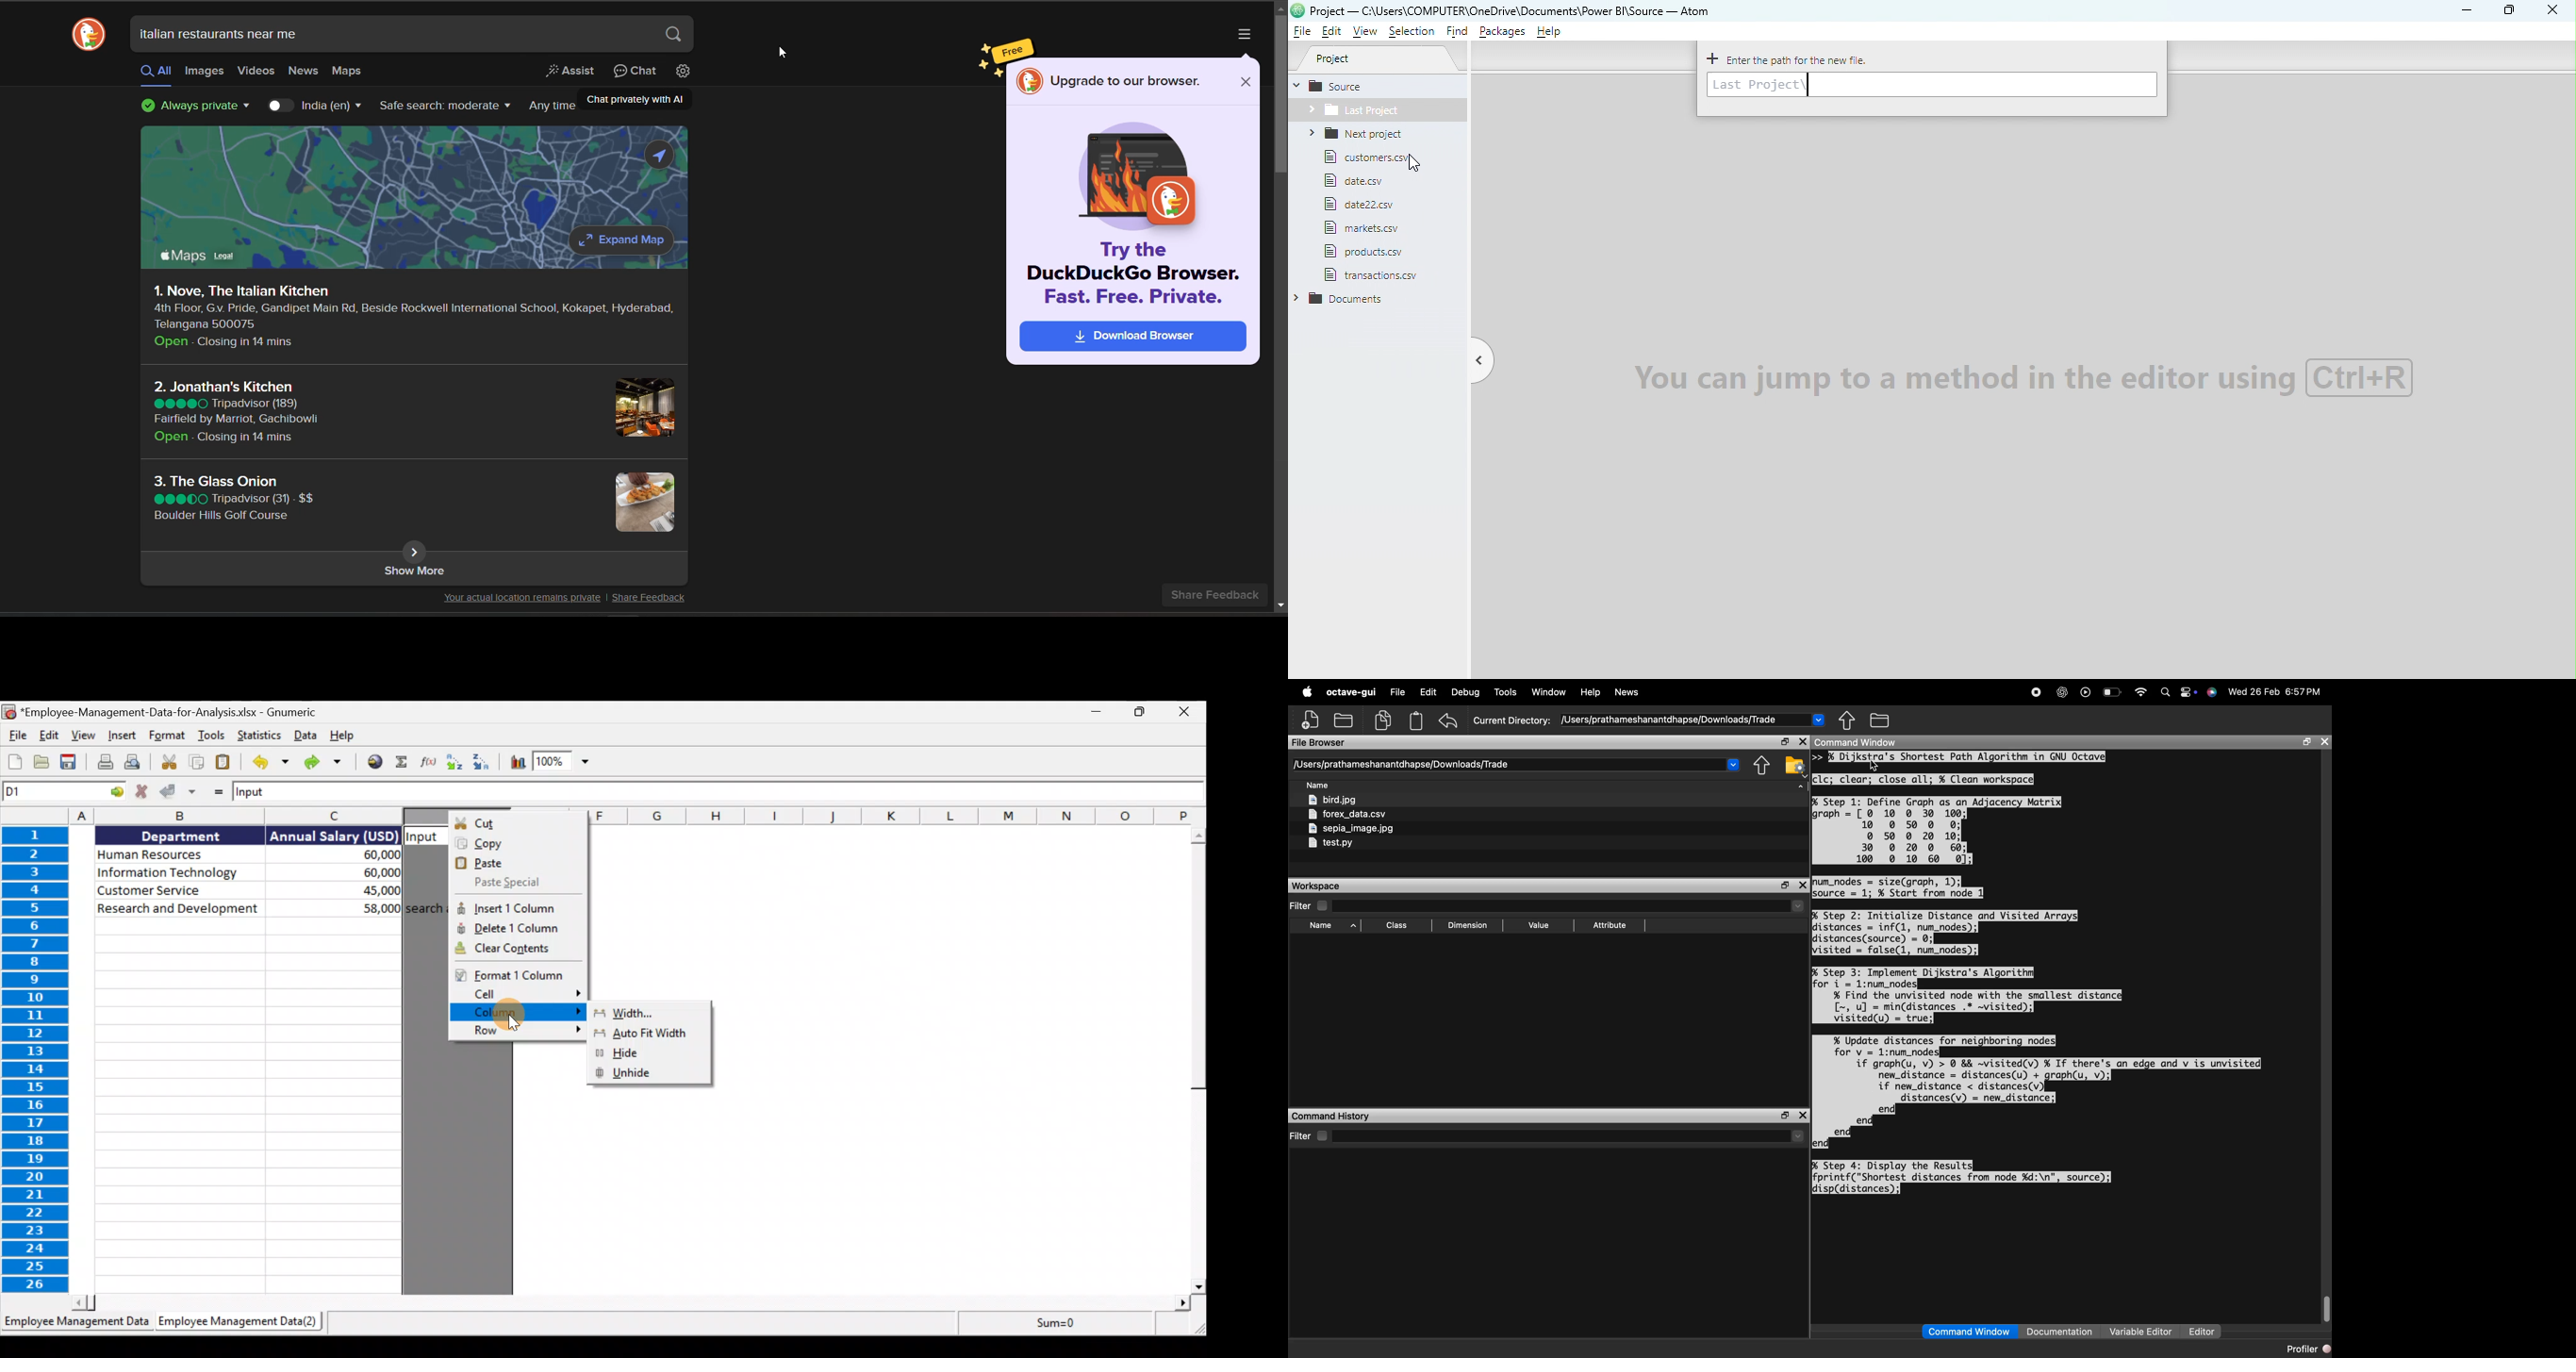 Image resolution: width=2576 pixels, height=1372 pixels. I want to click on editor, so click(2203, 1331).